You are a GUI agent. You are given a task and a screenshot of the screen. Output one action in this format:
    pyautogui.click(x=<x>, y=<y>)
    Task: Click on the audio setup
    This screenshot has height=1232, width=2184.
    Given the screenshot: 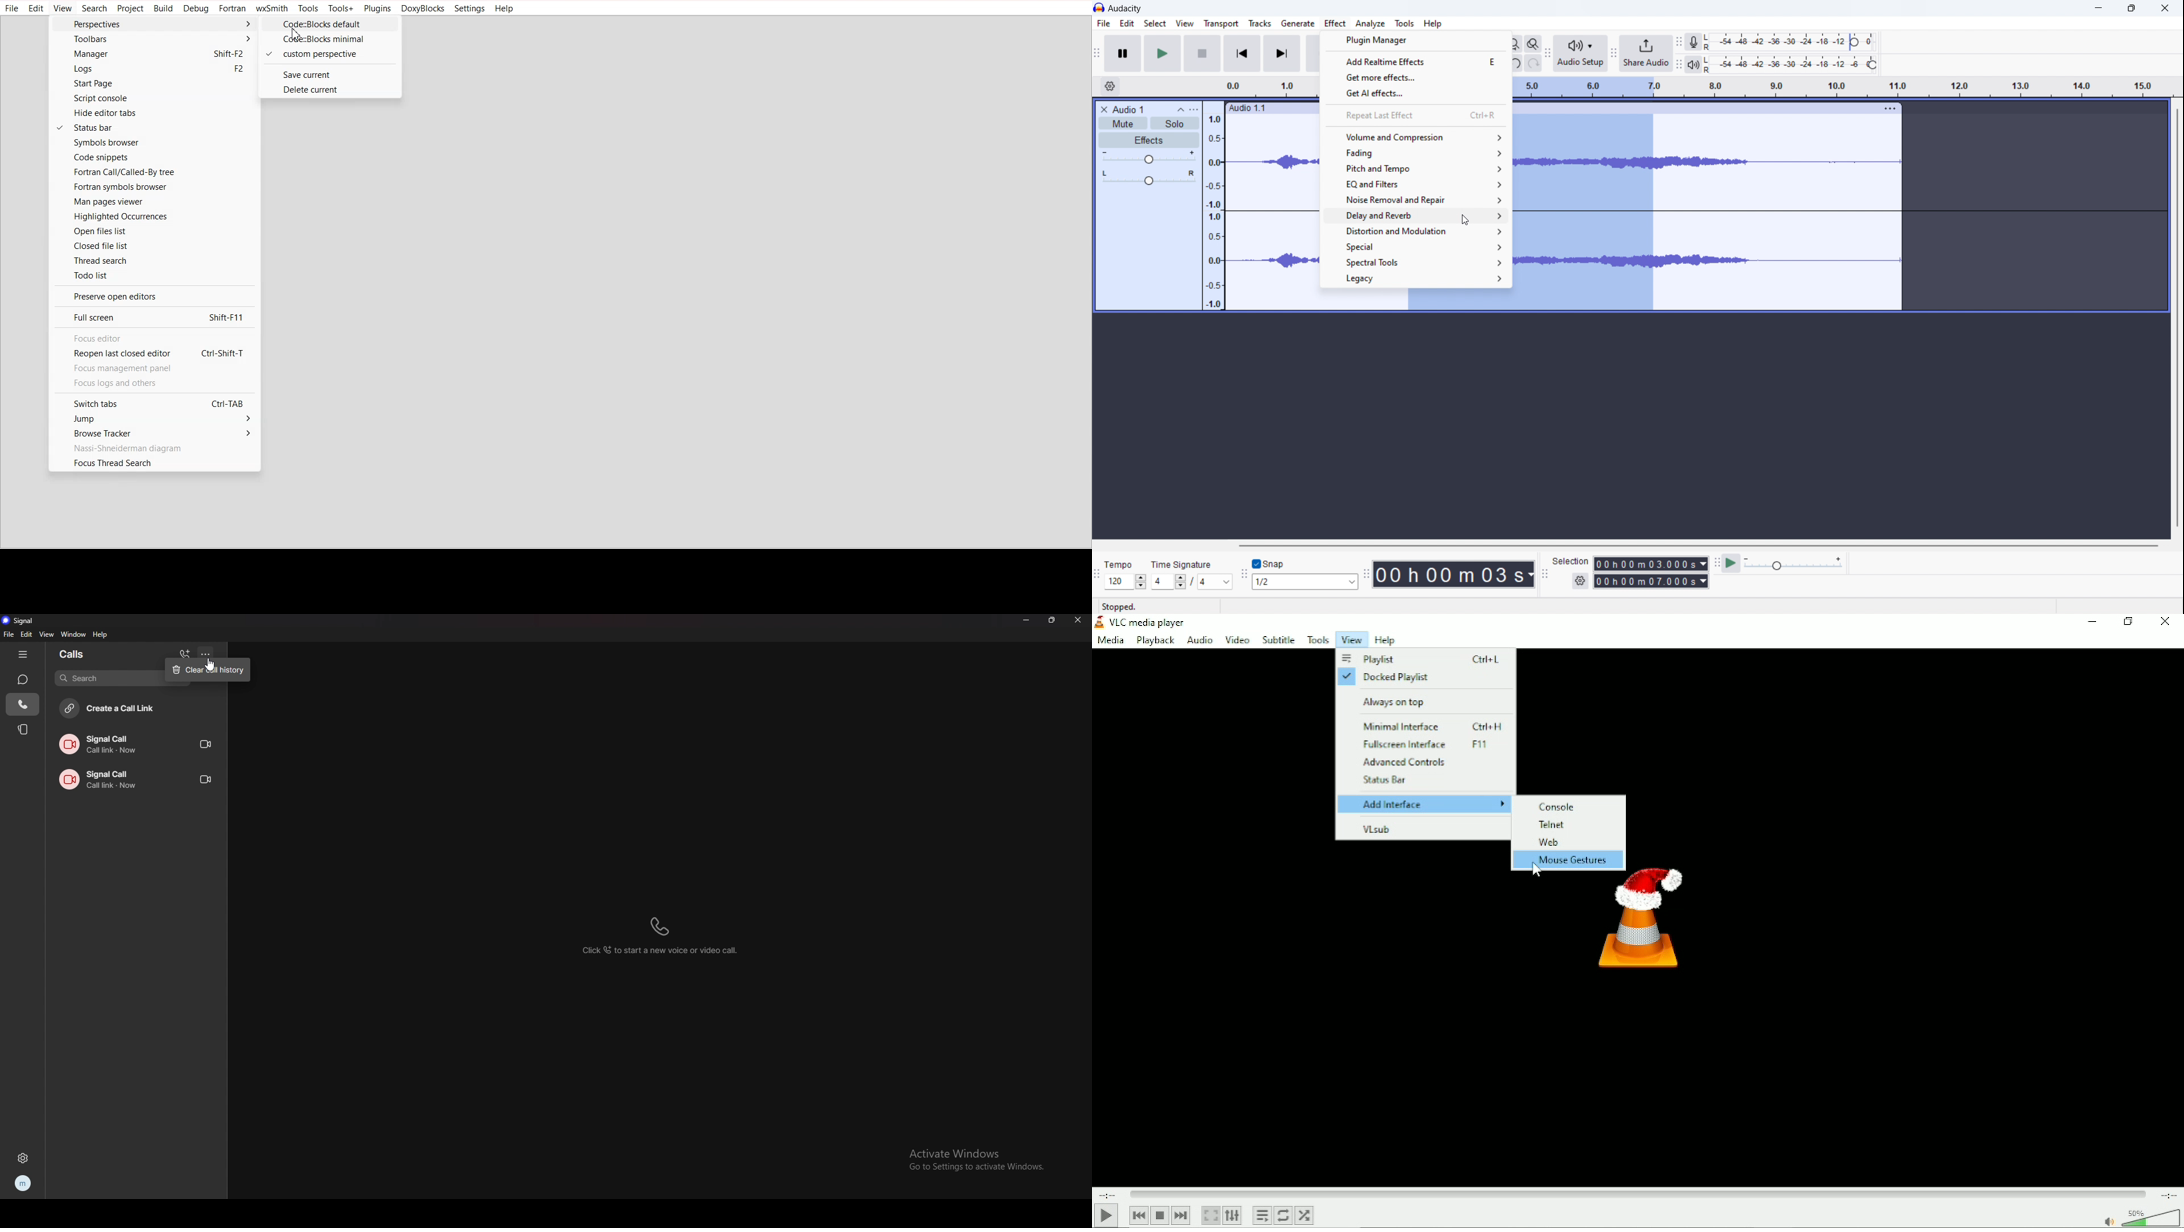 What is the action you would take?
    pyautogui.click(x=1581, y=55)
    